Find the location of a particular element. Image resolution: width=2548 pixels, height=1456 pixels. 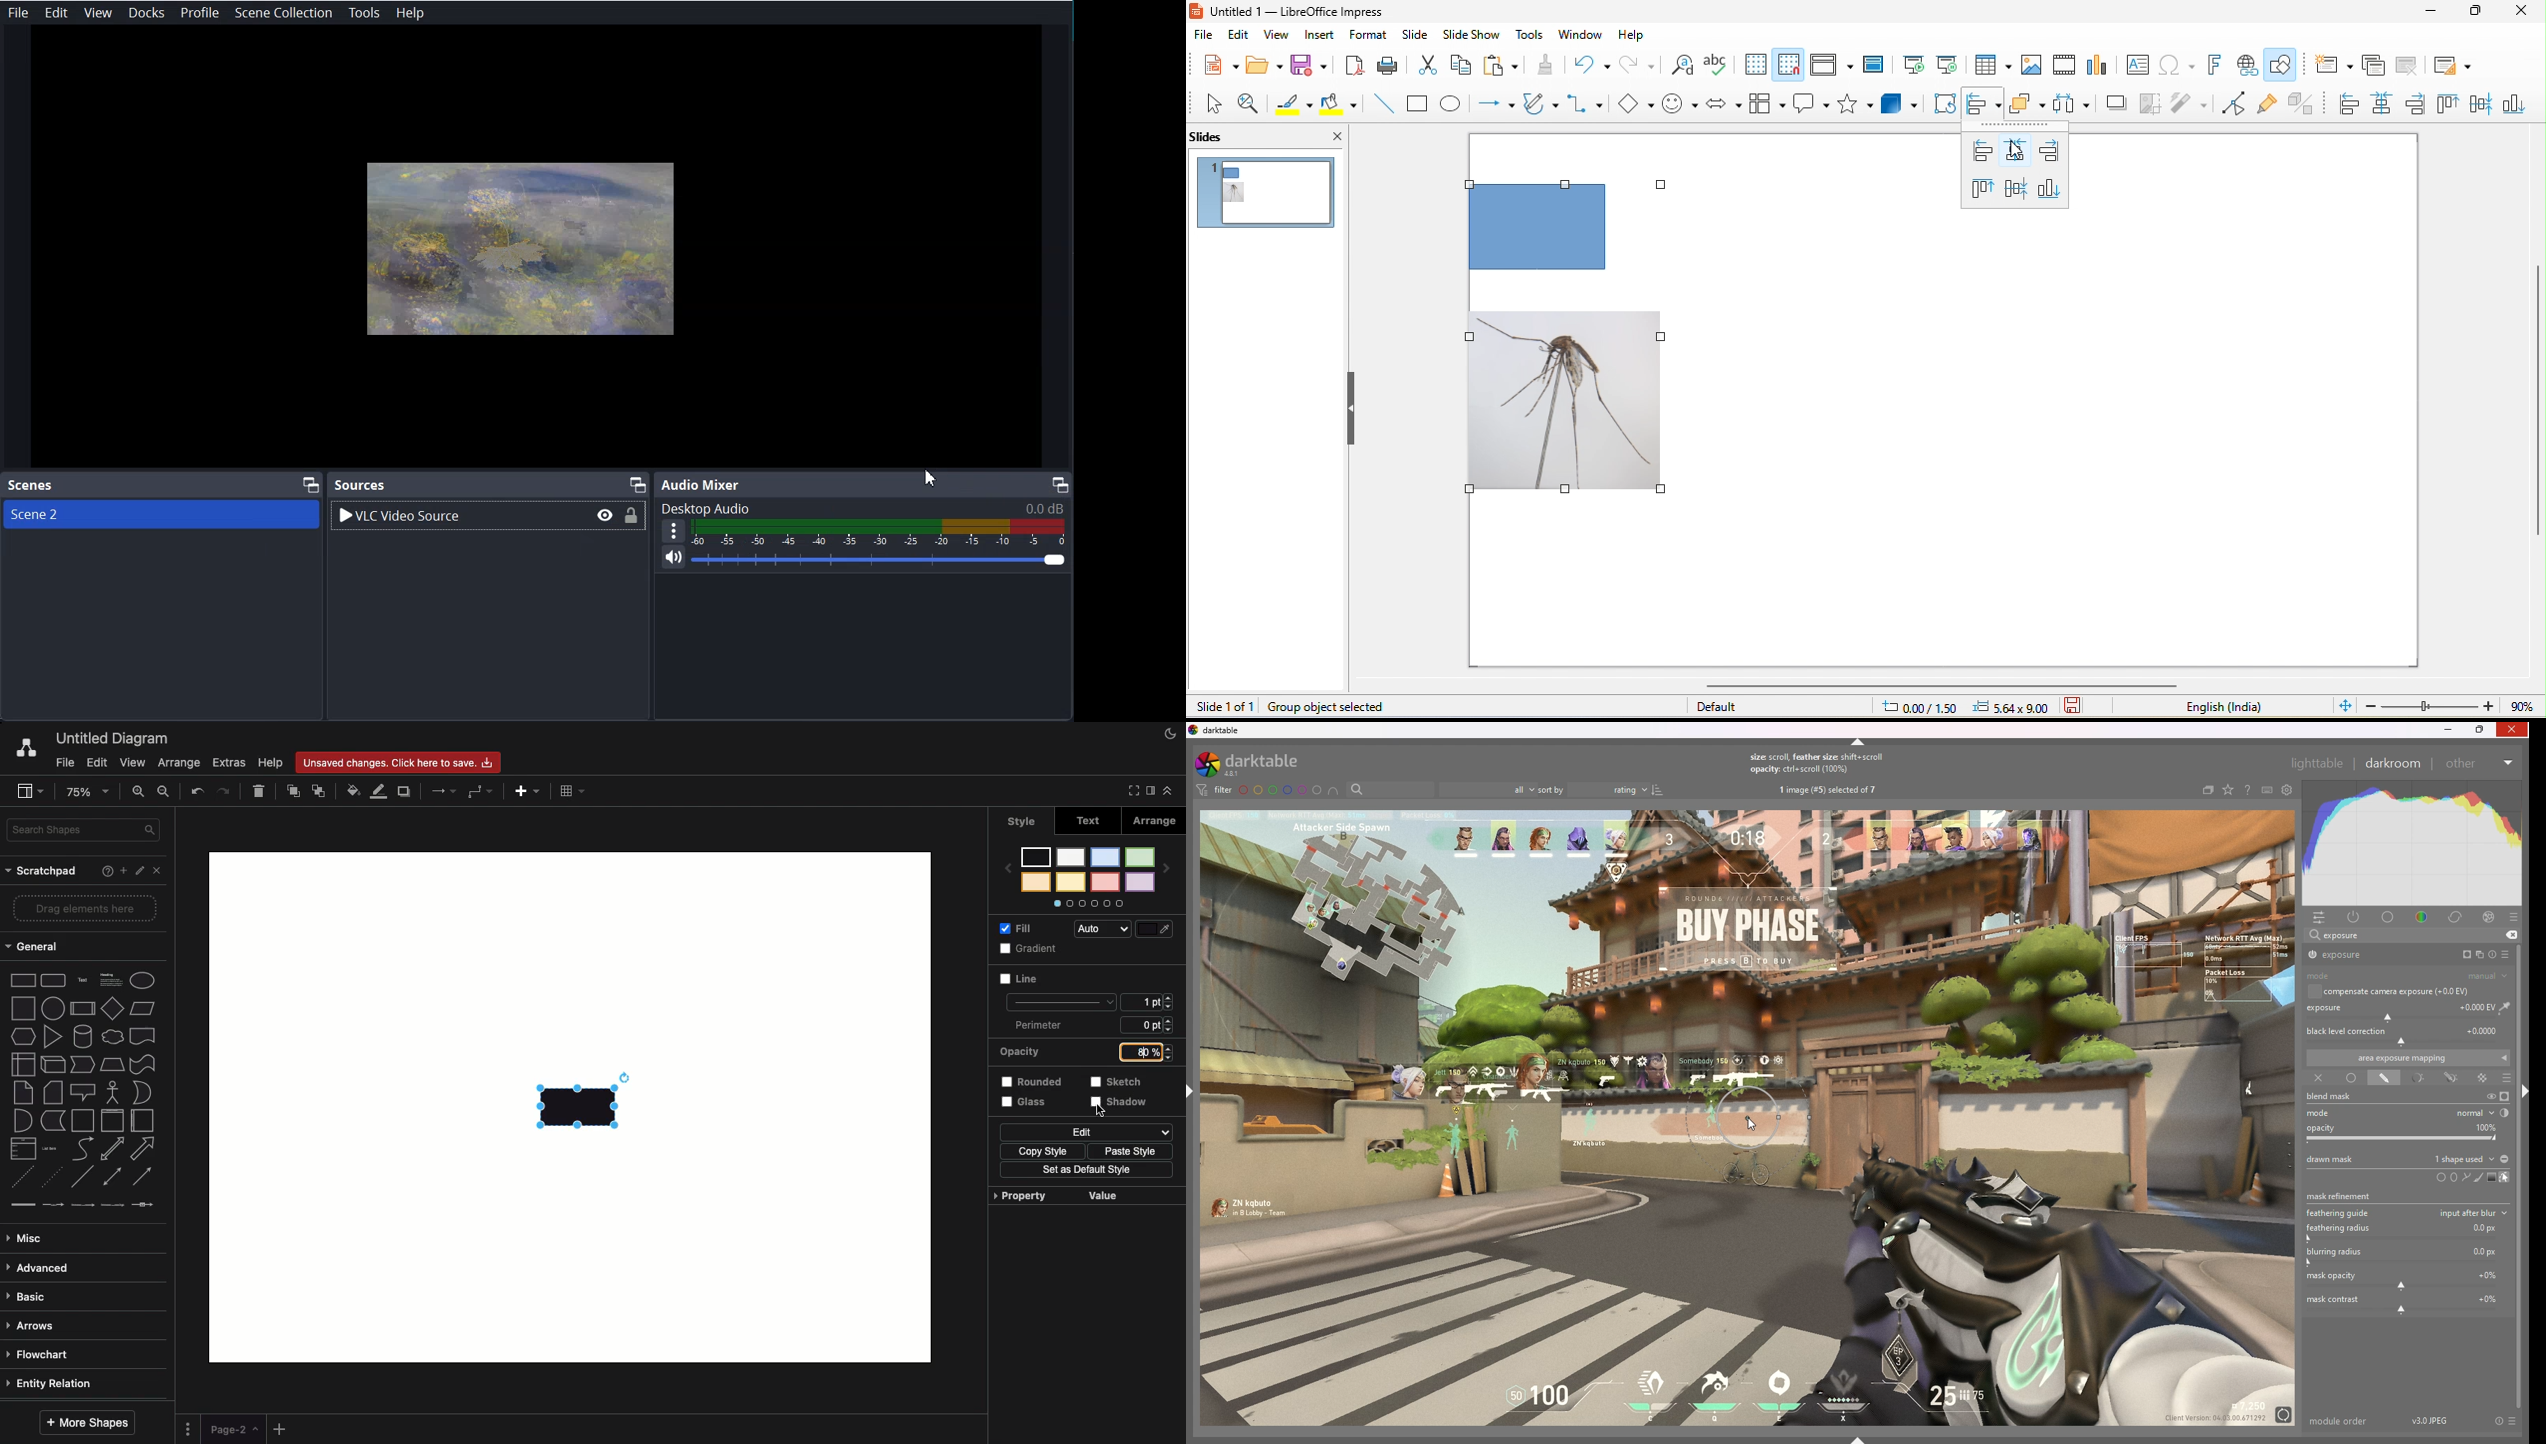

exposure is located at coordinates (2410, 1010).